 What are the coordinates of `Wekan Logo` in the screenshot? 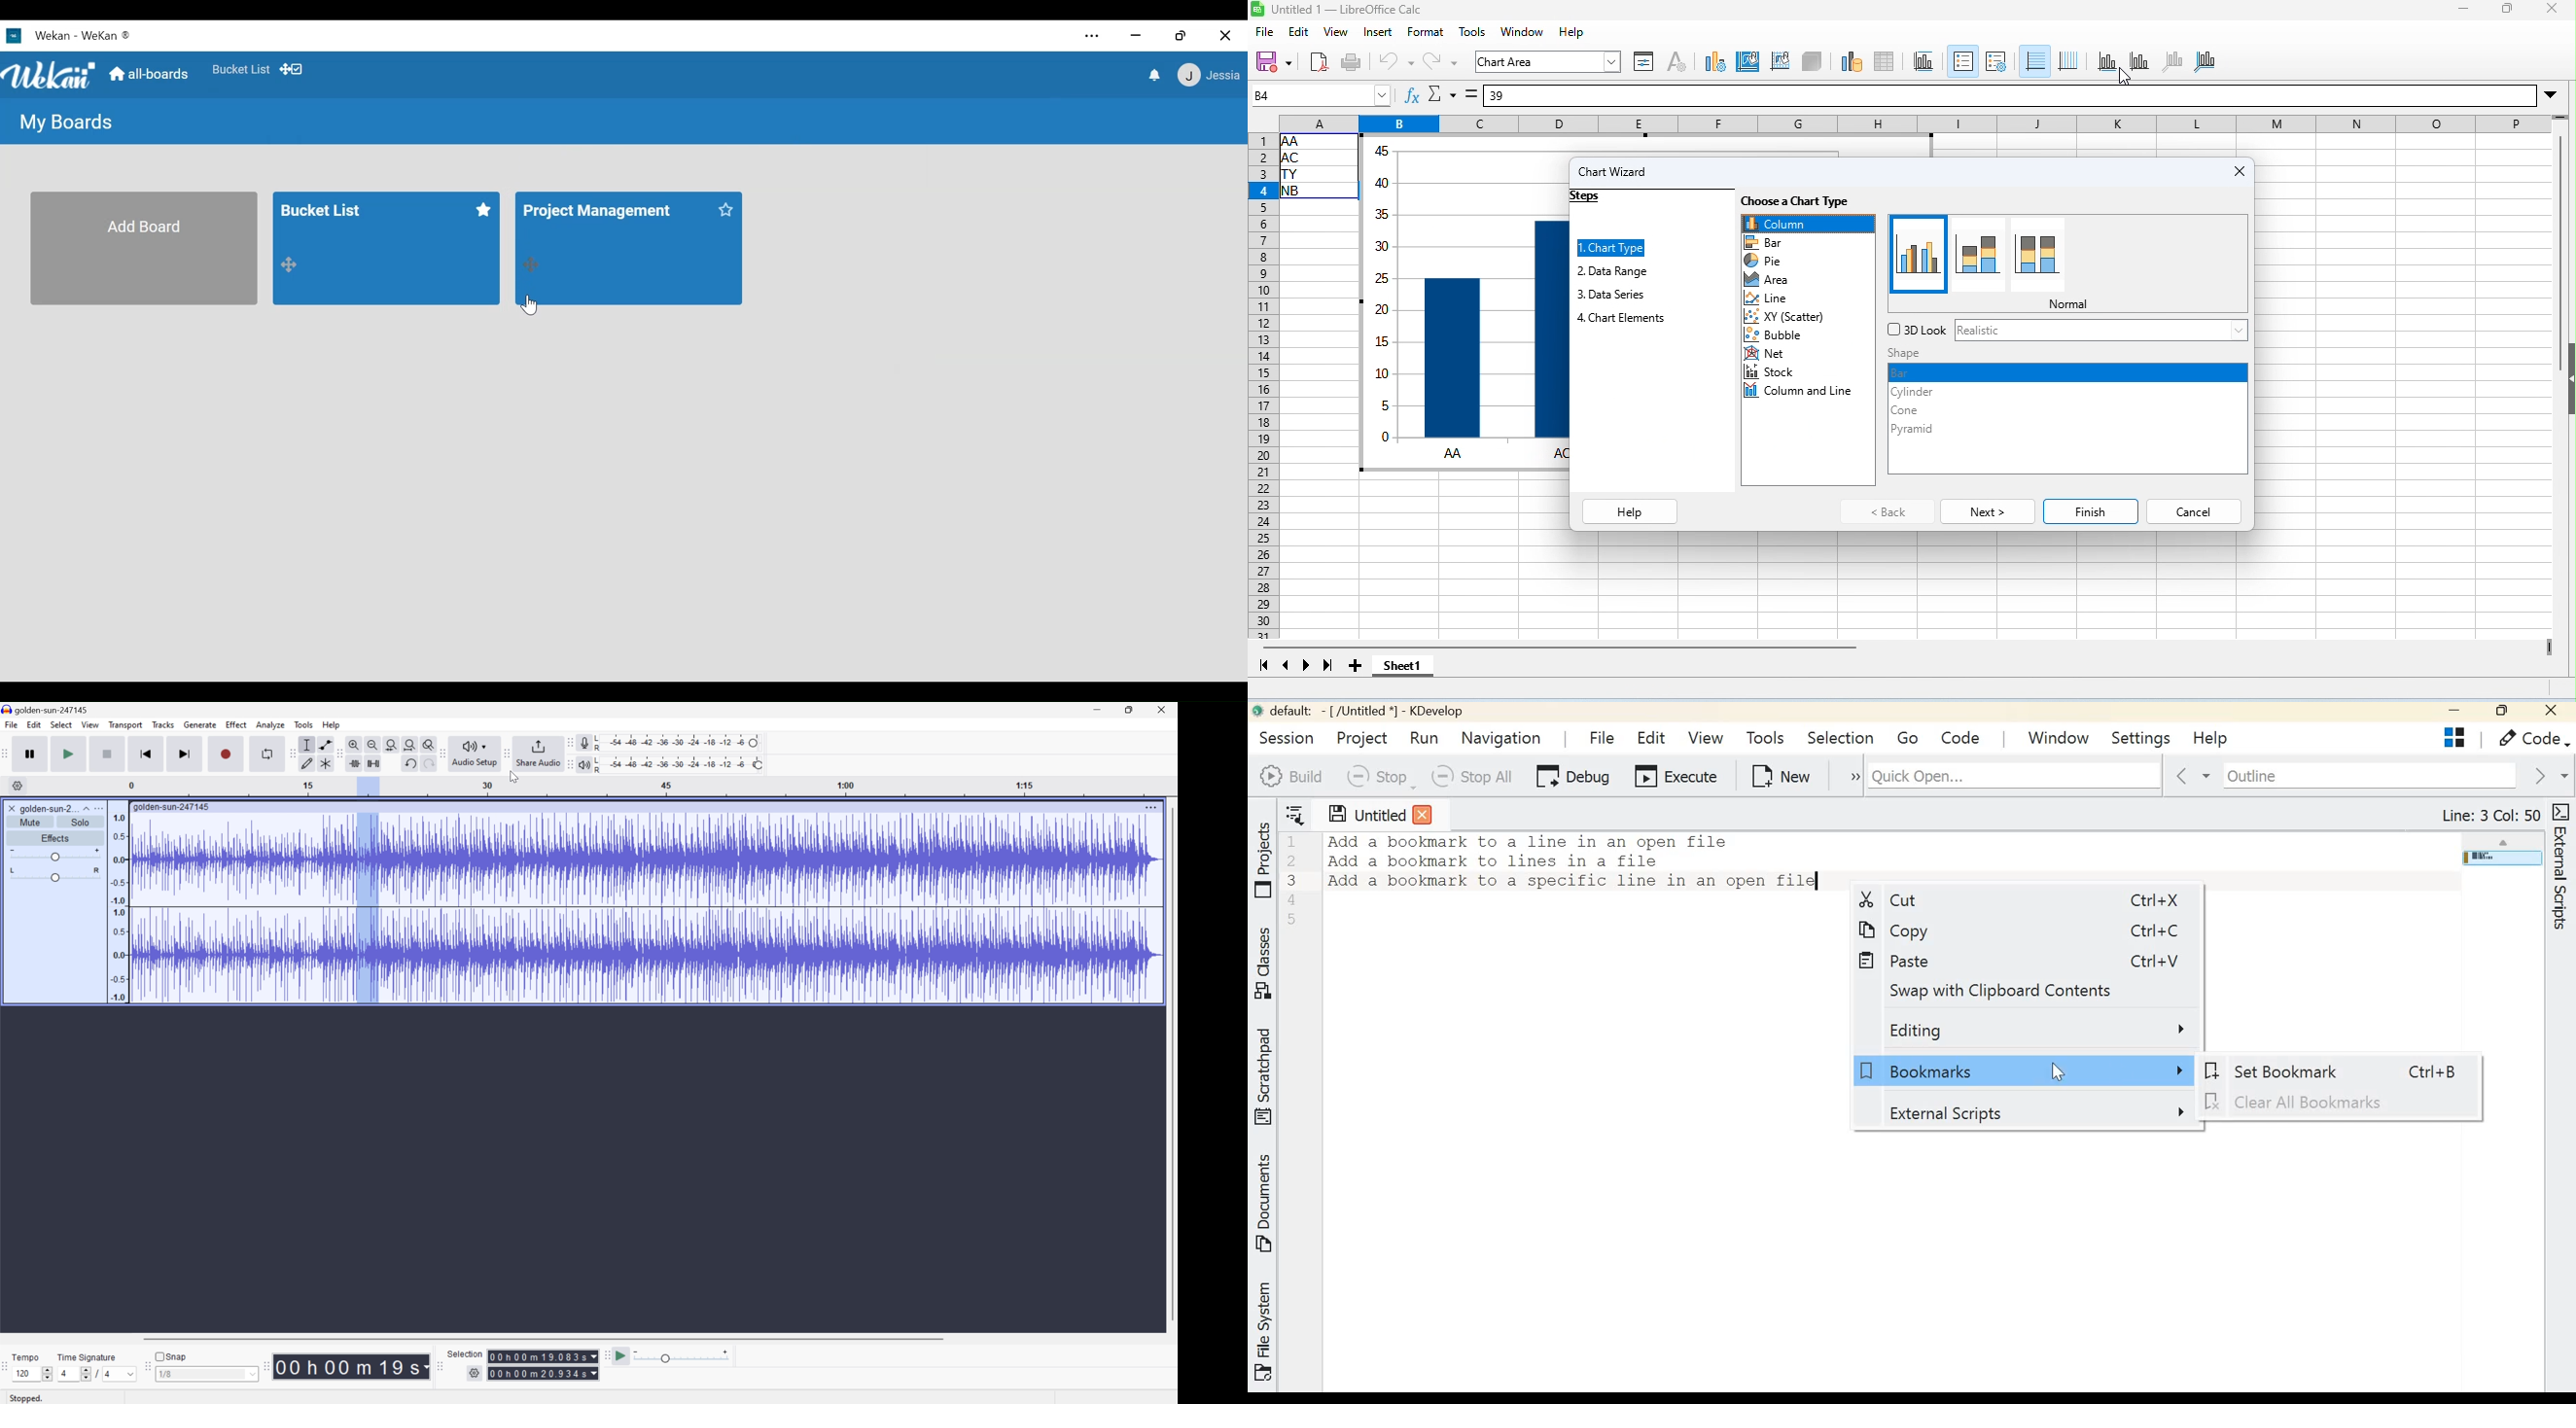 It's located at (48, 72).